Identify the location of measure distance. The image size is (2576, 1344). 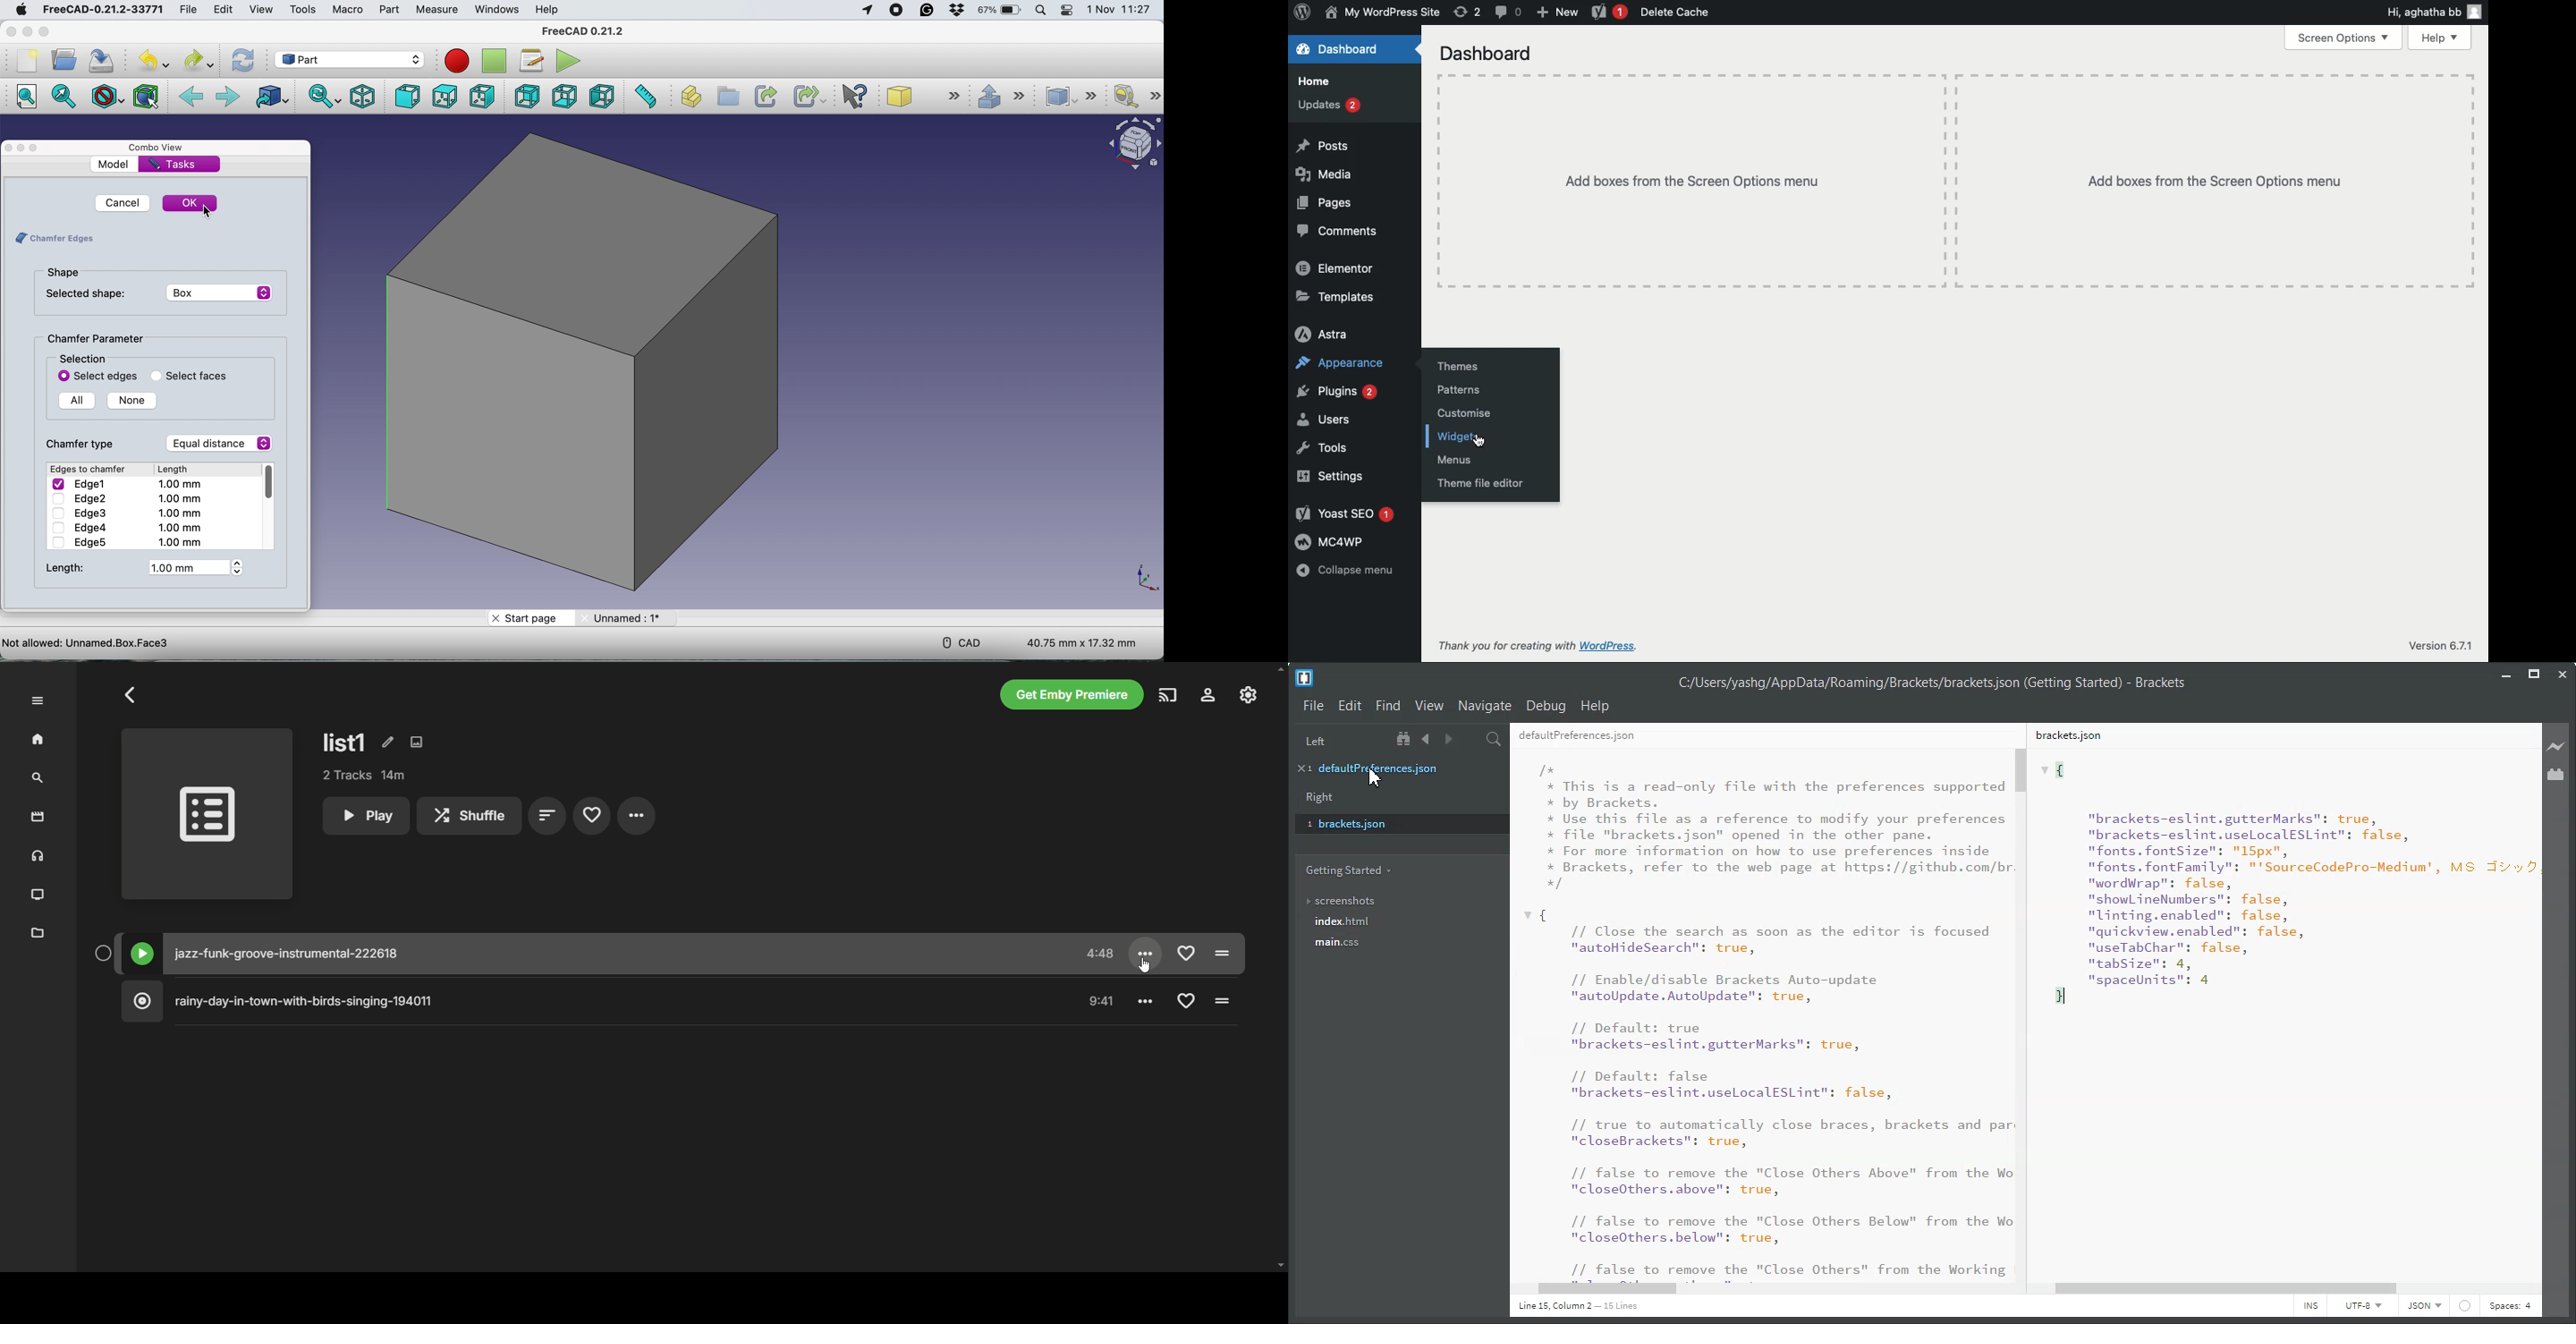
(647, 96).